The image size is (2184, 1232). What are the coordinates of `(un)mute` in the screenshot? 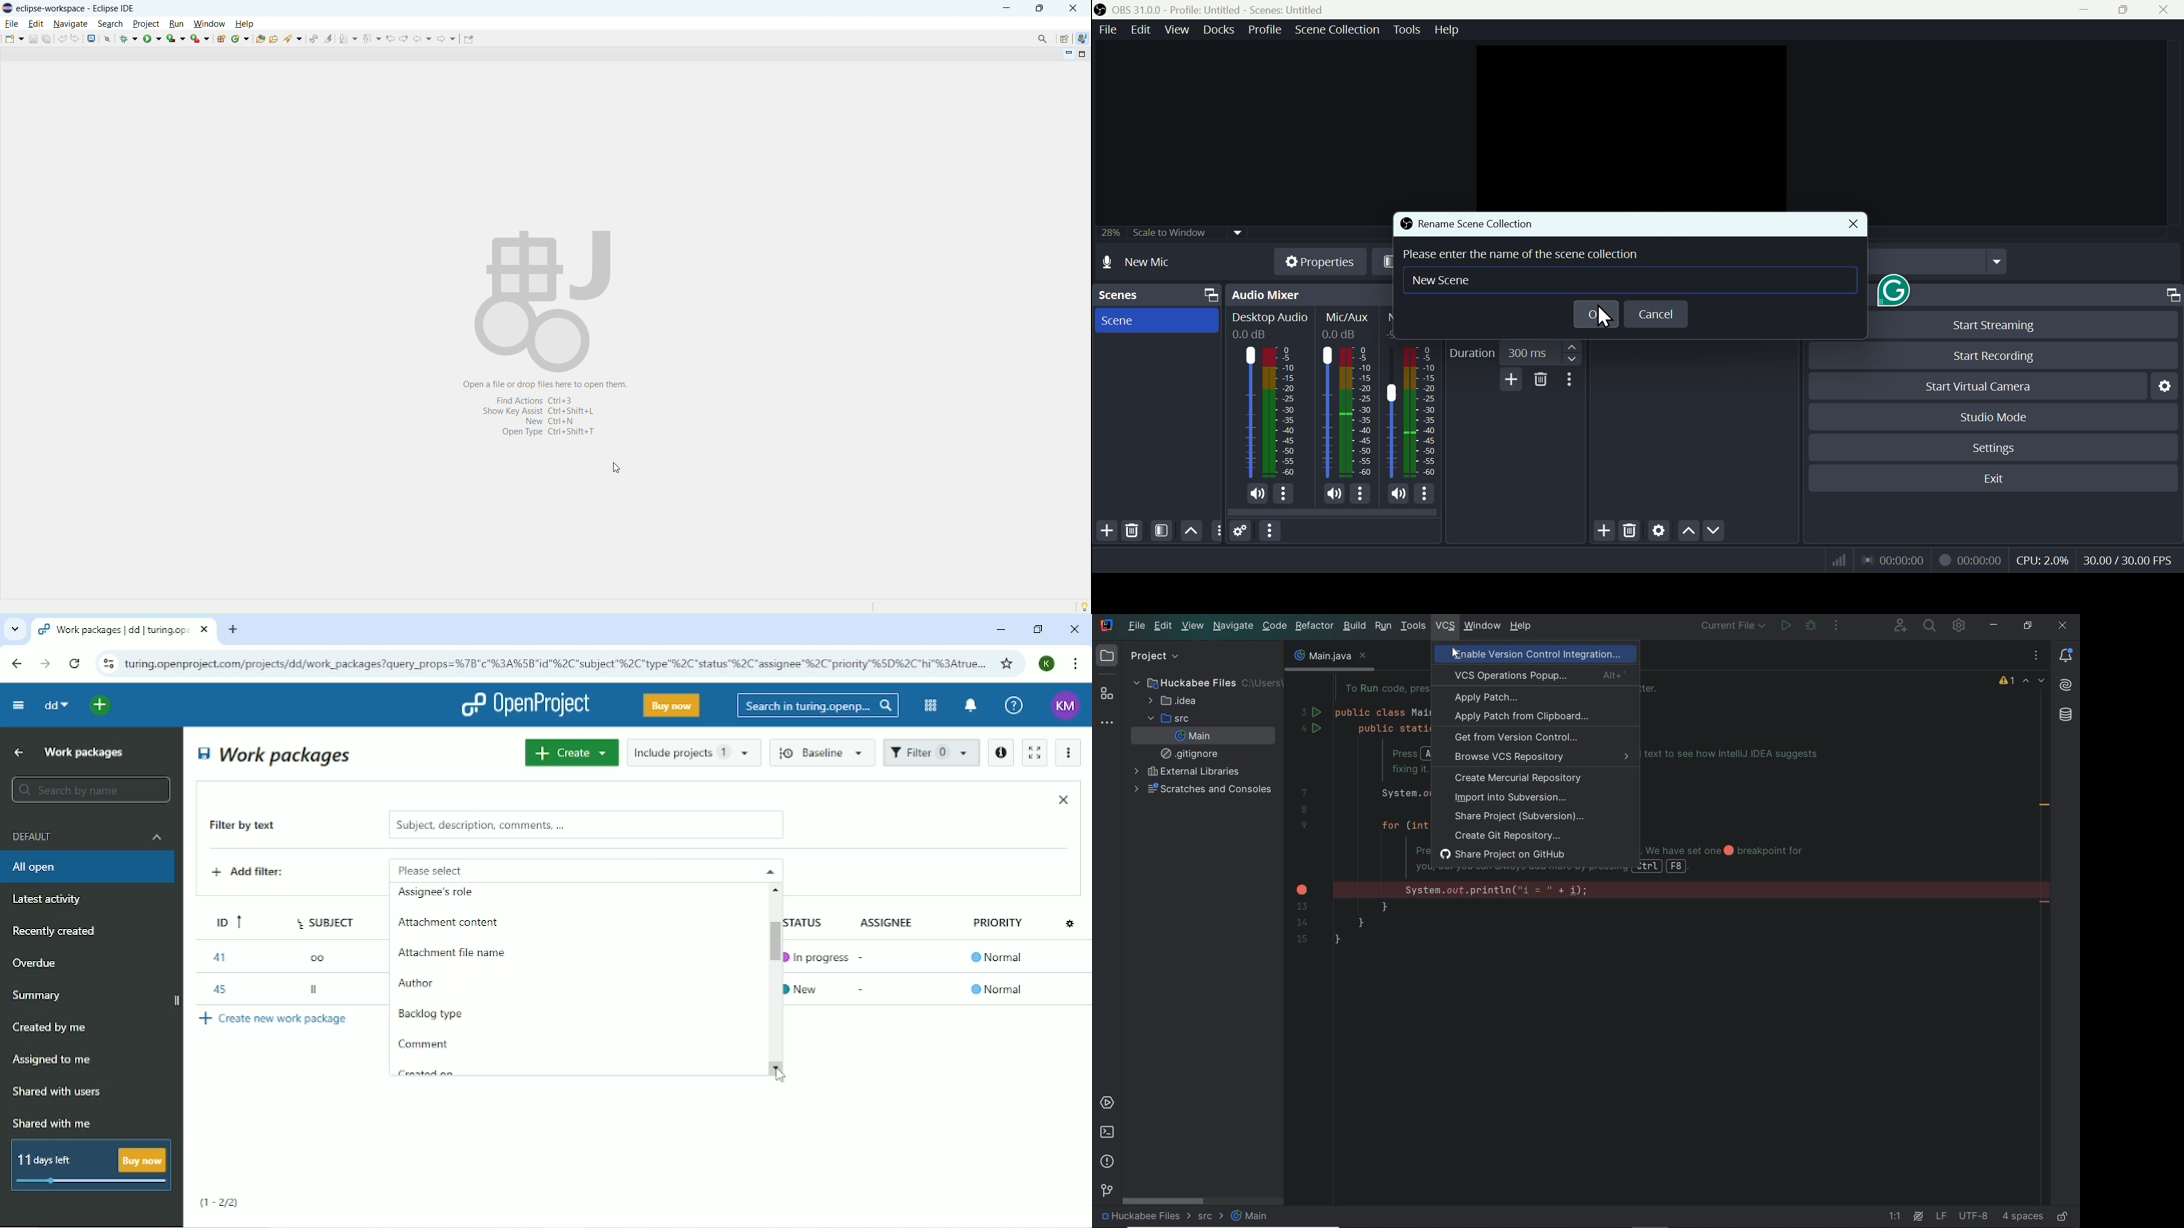 It's located at (1399, 495).